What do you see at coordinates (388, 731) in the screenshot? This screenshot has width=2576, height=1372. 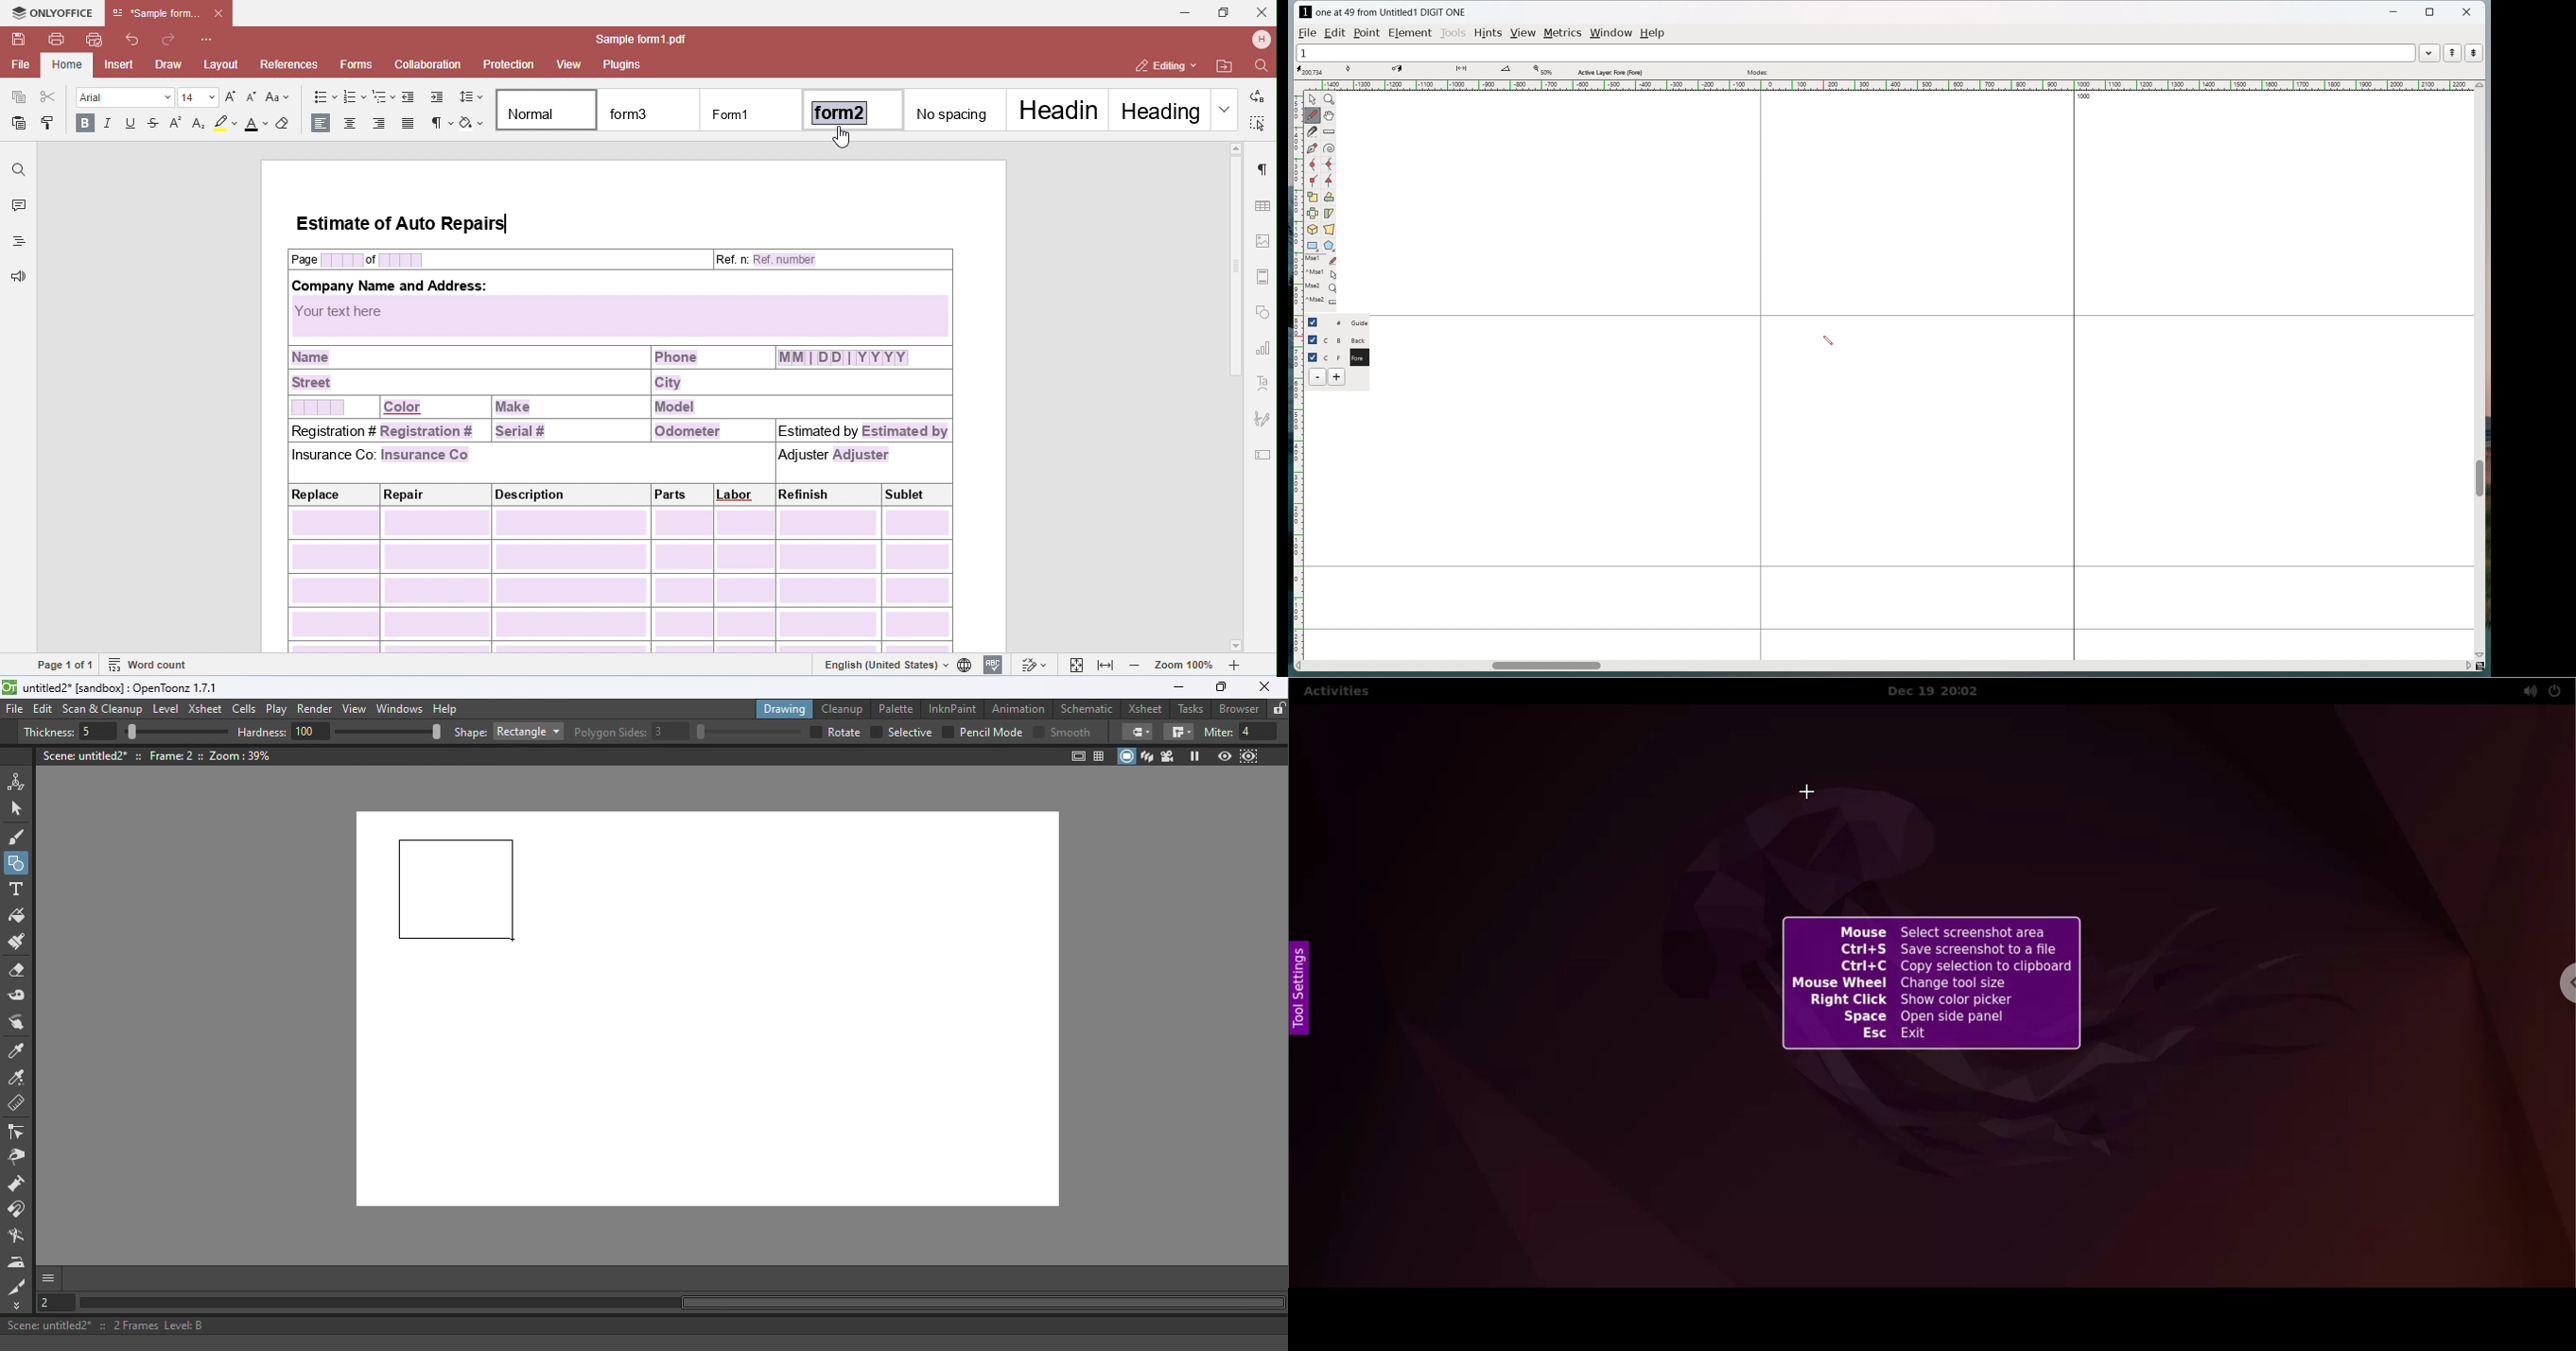 I see `slider` at bounding box center [388, 731].